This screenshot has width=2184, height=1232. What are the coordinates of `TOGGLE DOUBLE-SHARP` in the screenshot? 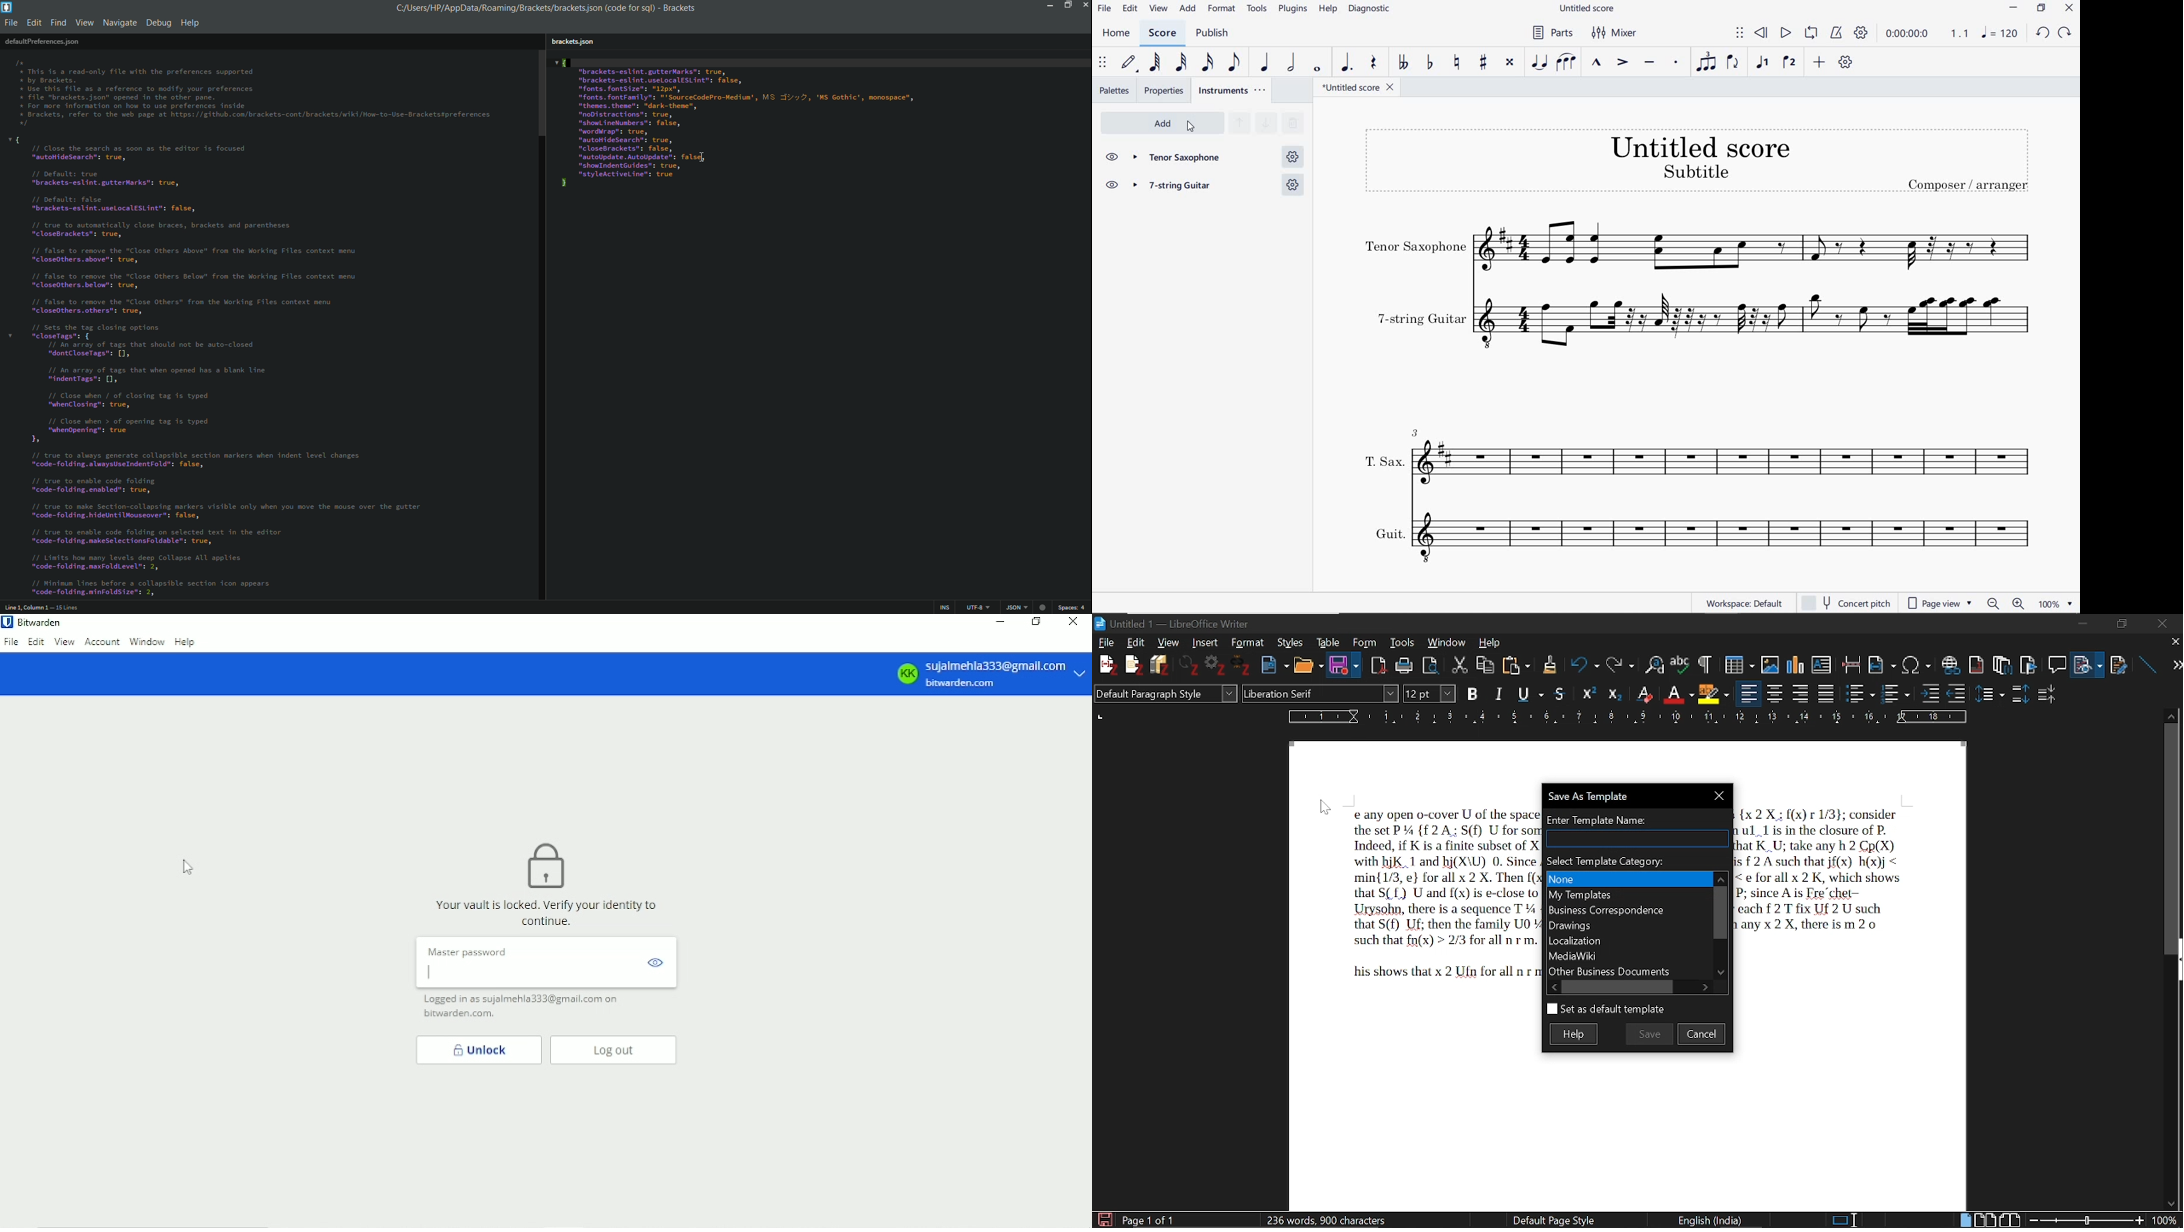 It's located at (1510, 64).